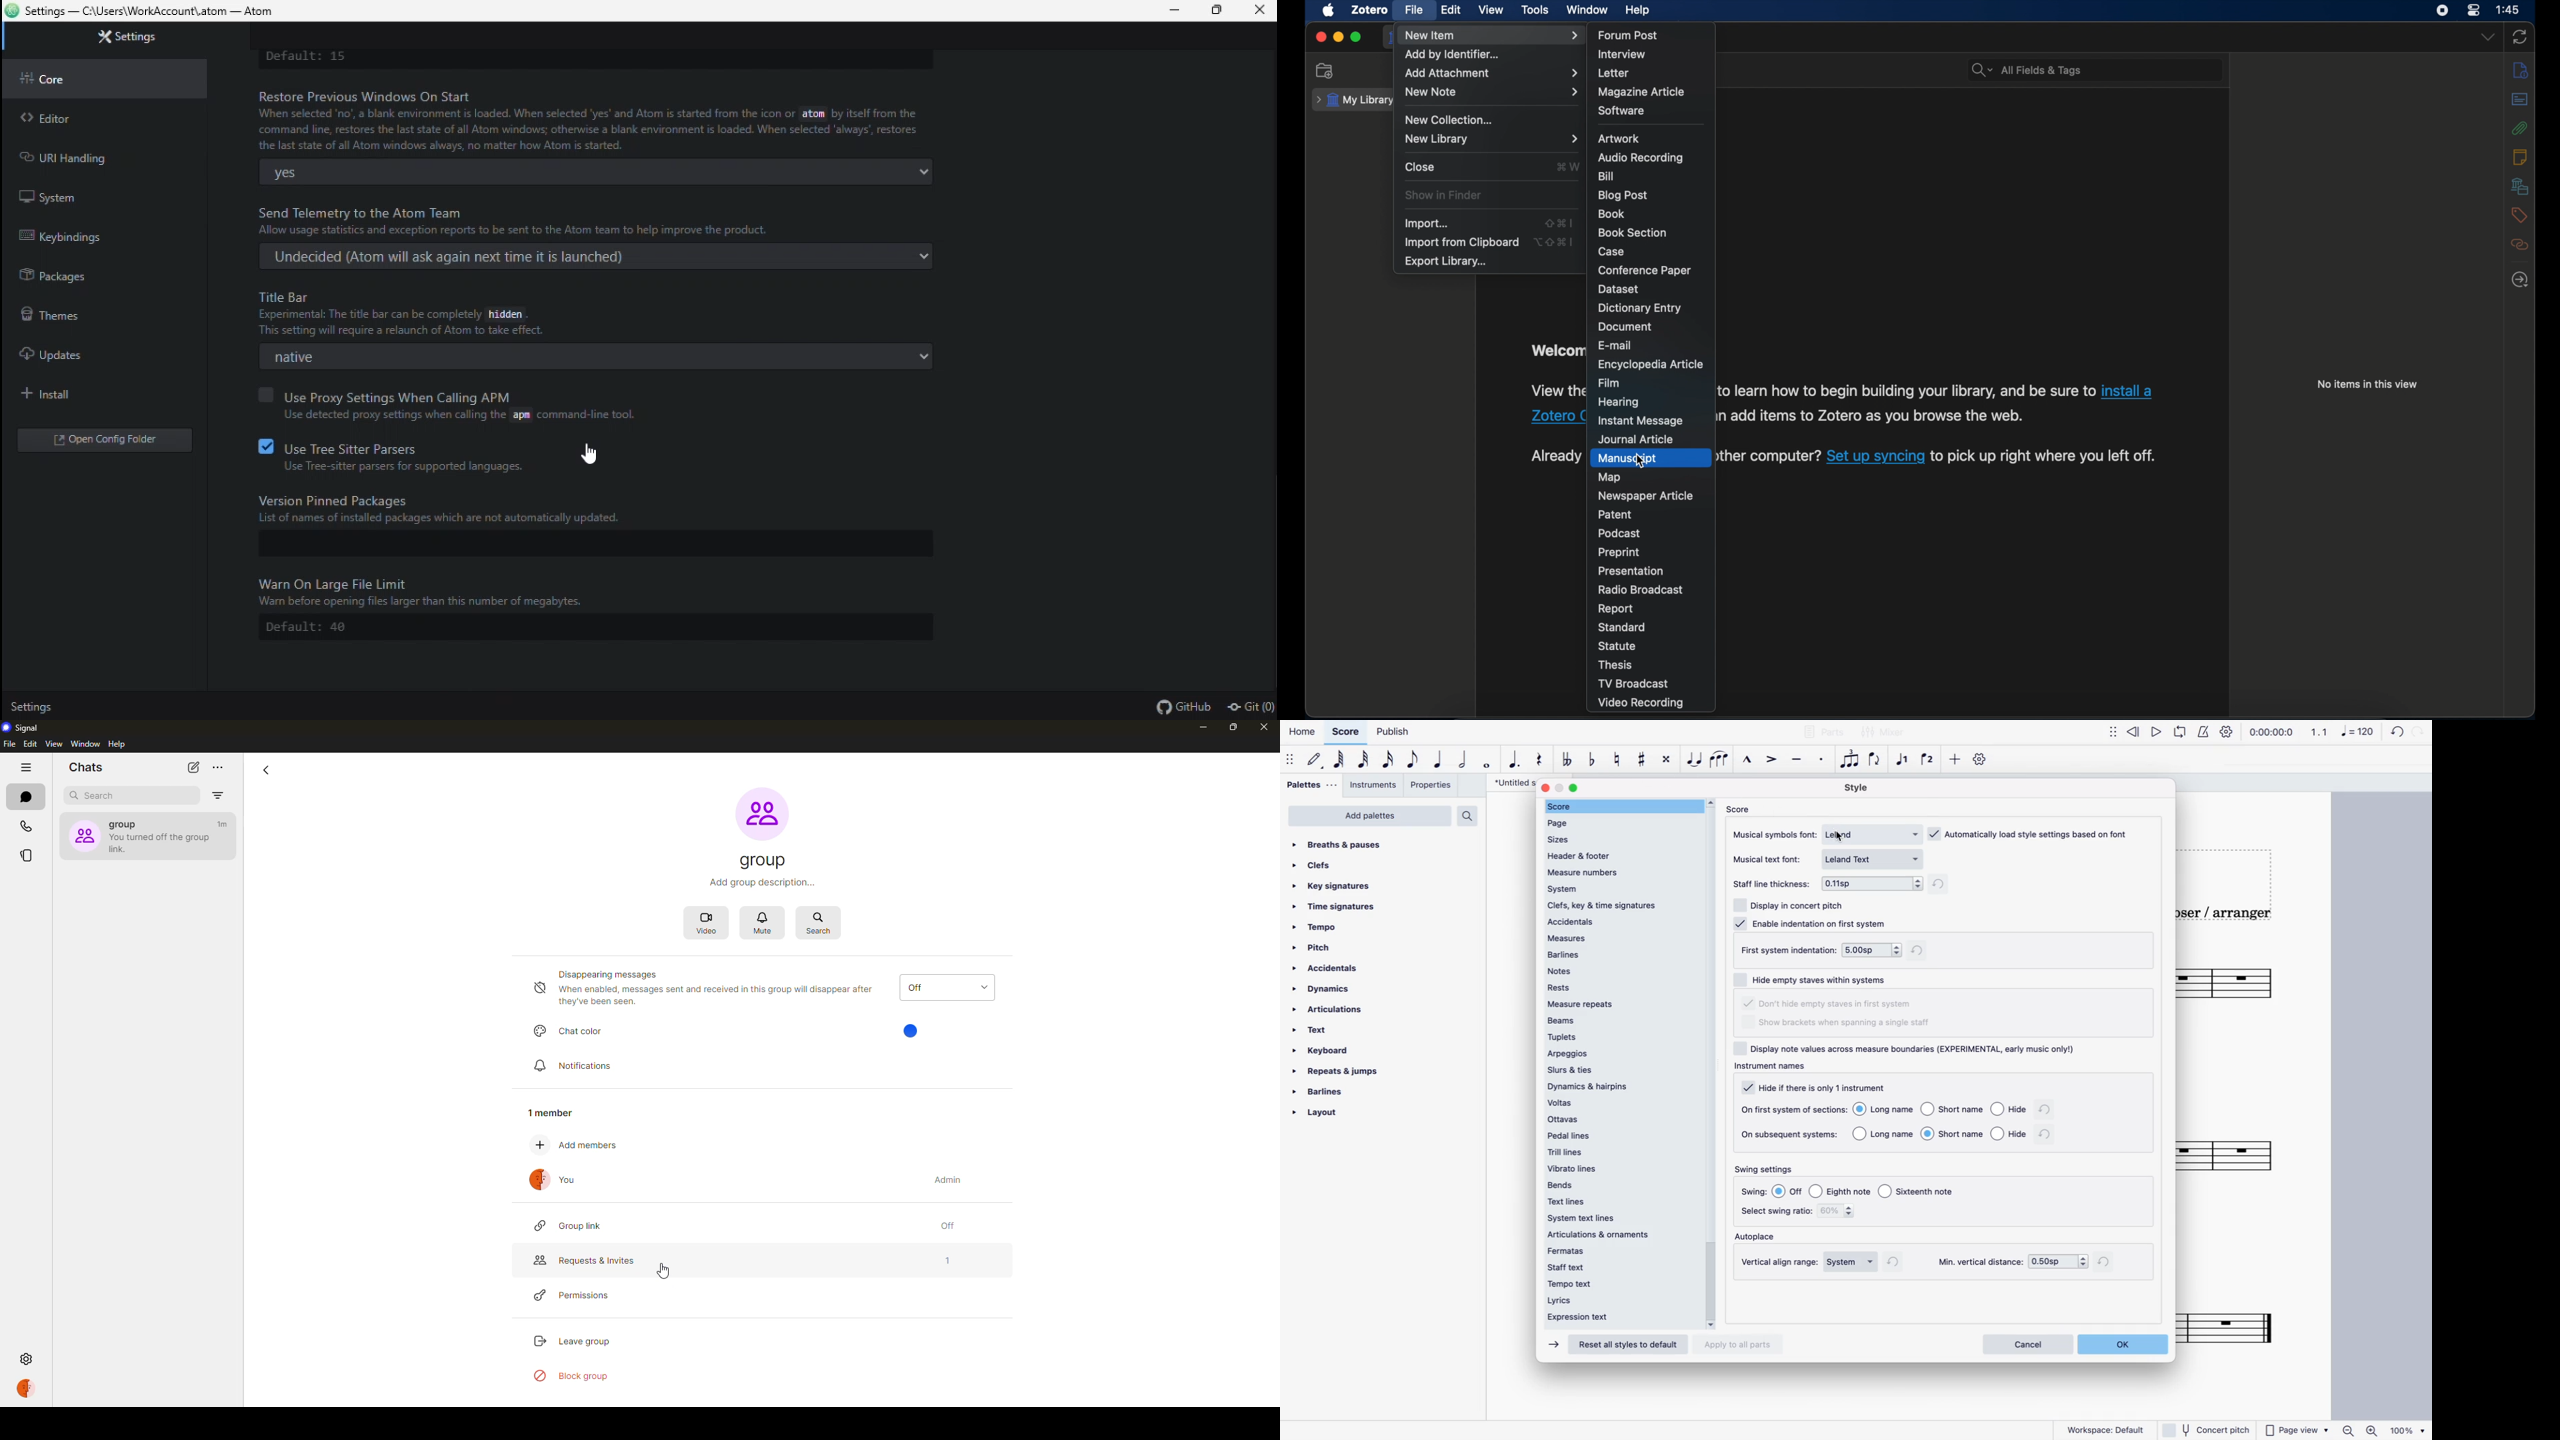 The image size is (2576, 1456). I want to click on help, so click(1637, 10).